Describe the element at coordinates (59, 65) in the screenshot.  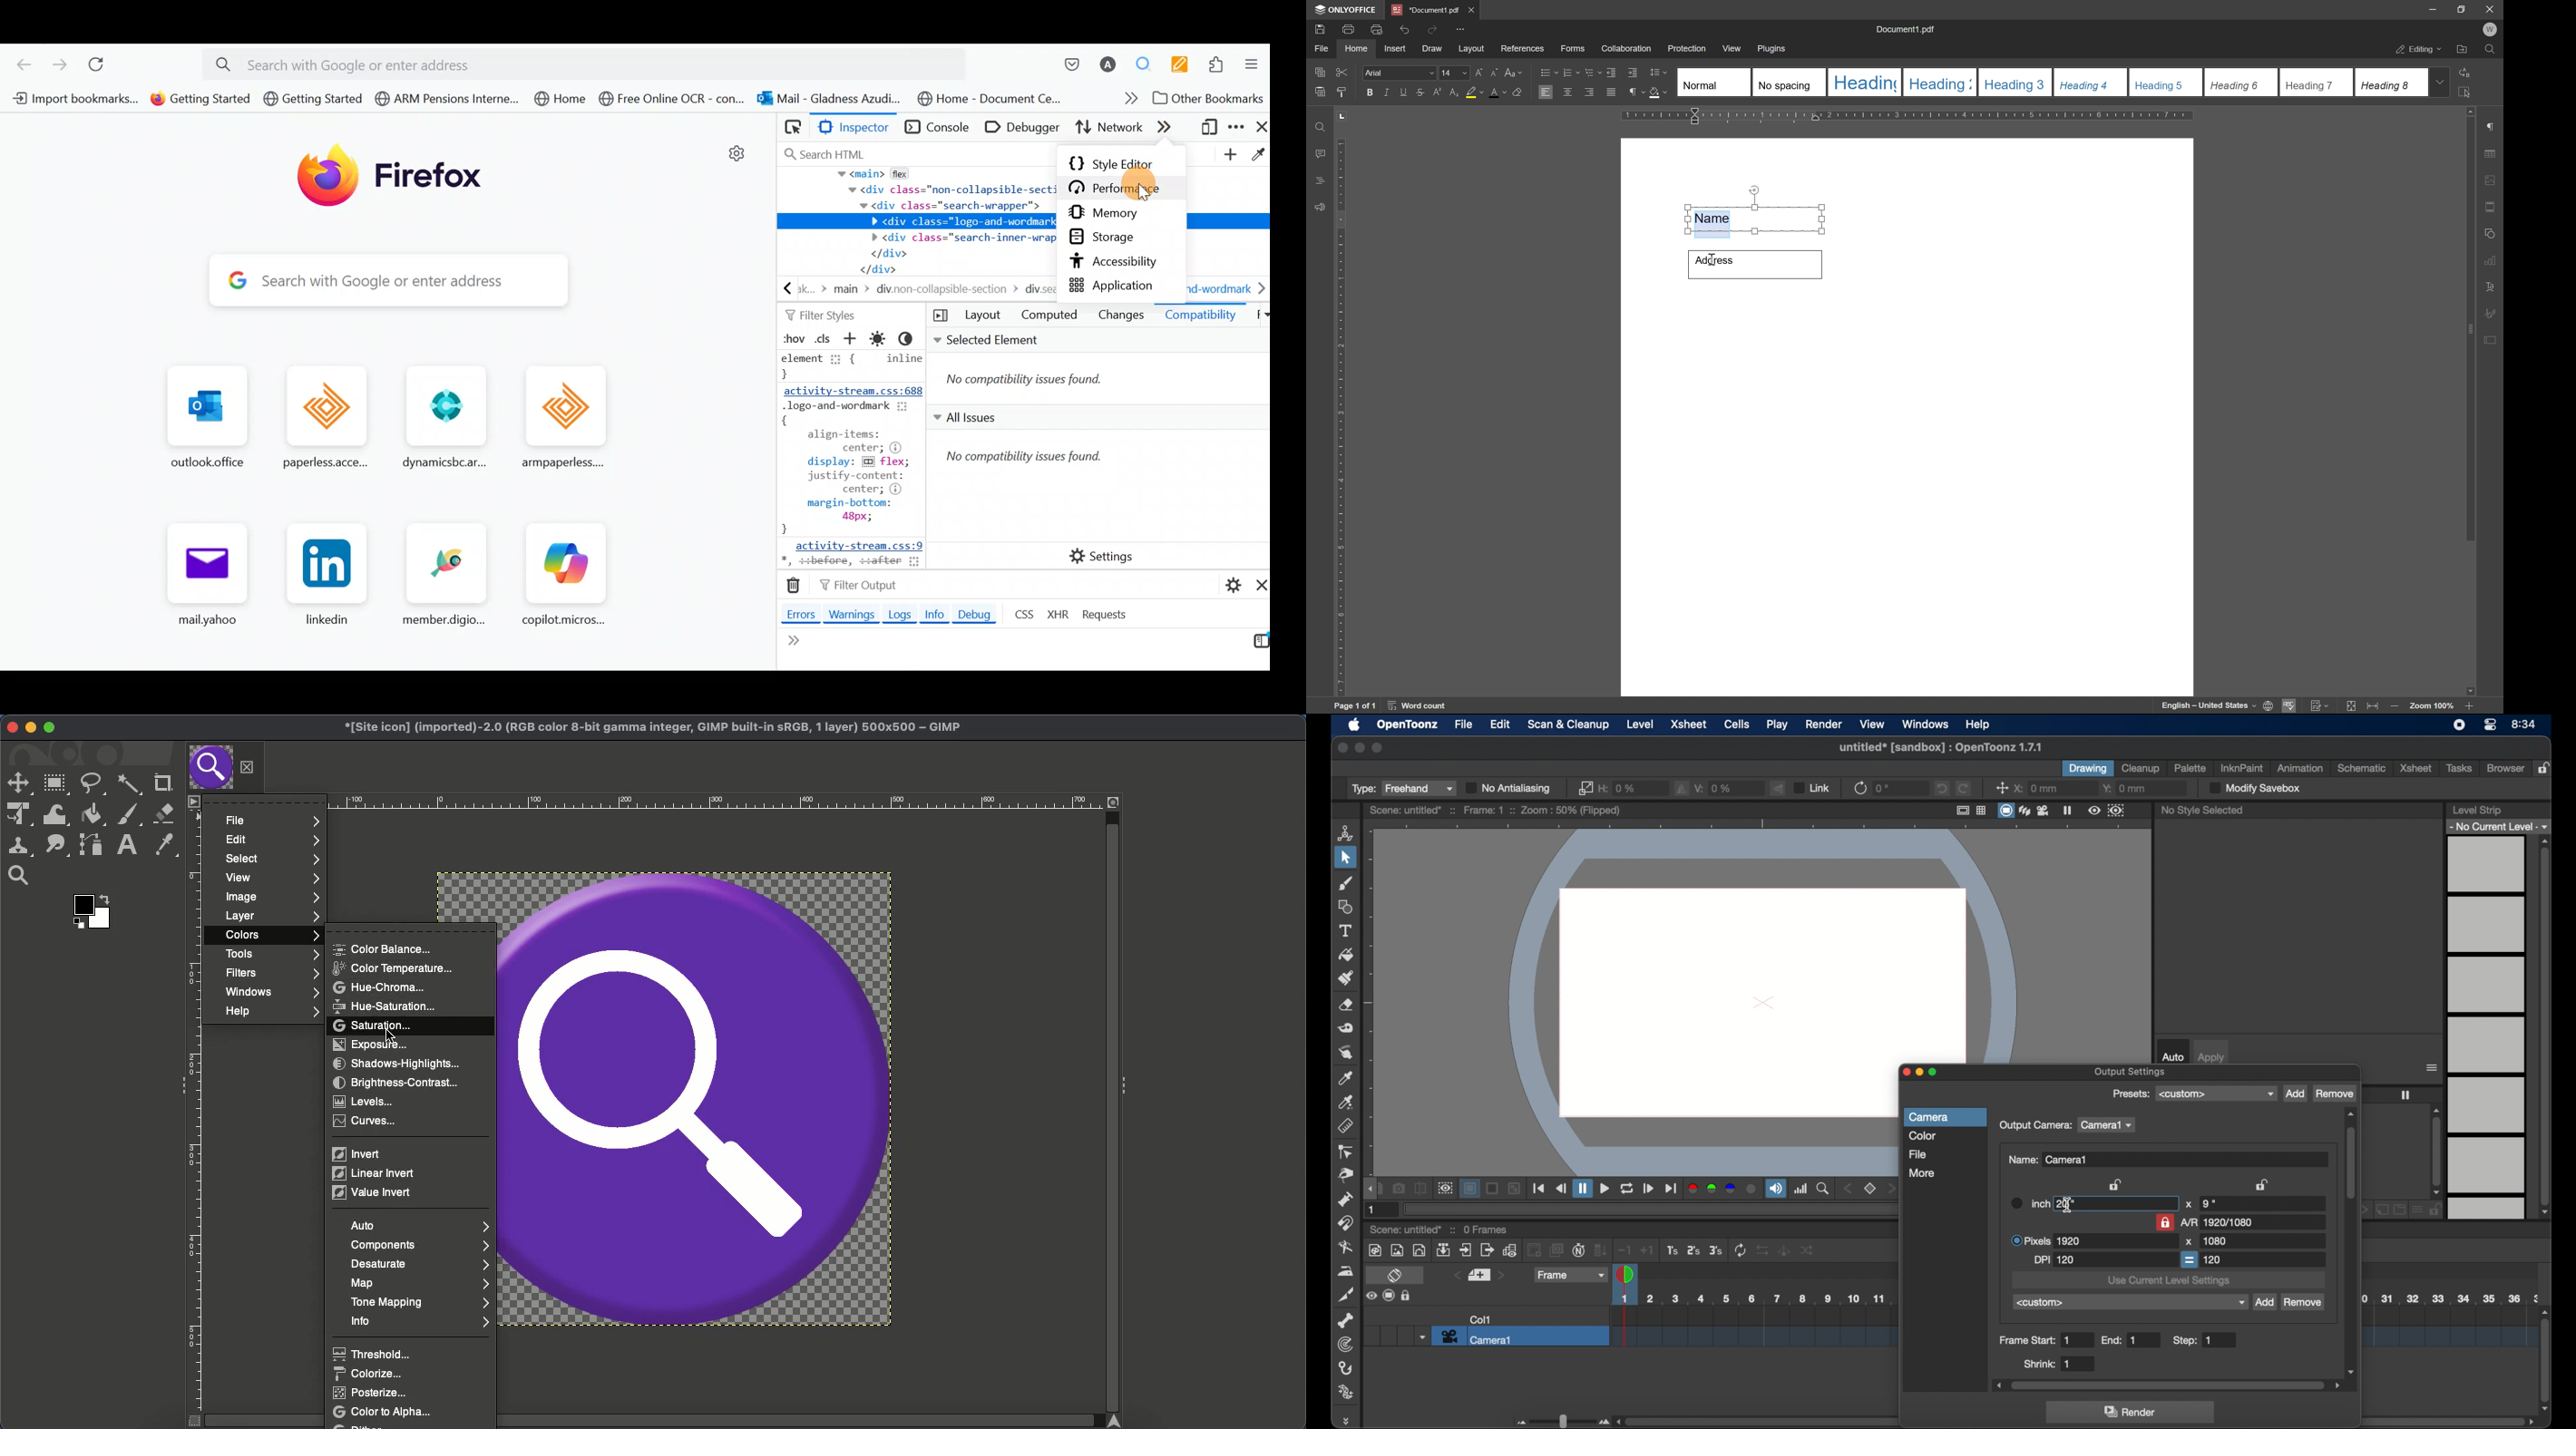
I see `Go forward one page` at that location.